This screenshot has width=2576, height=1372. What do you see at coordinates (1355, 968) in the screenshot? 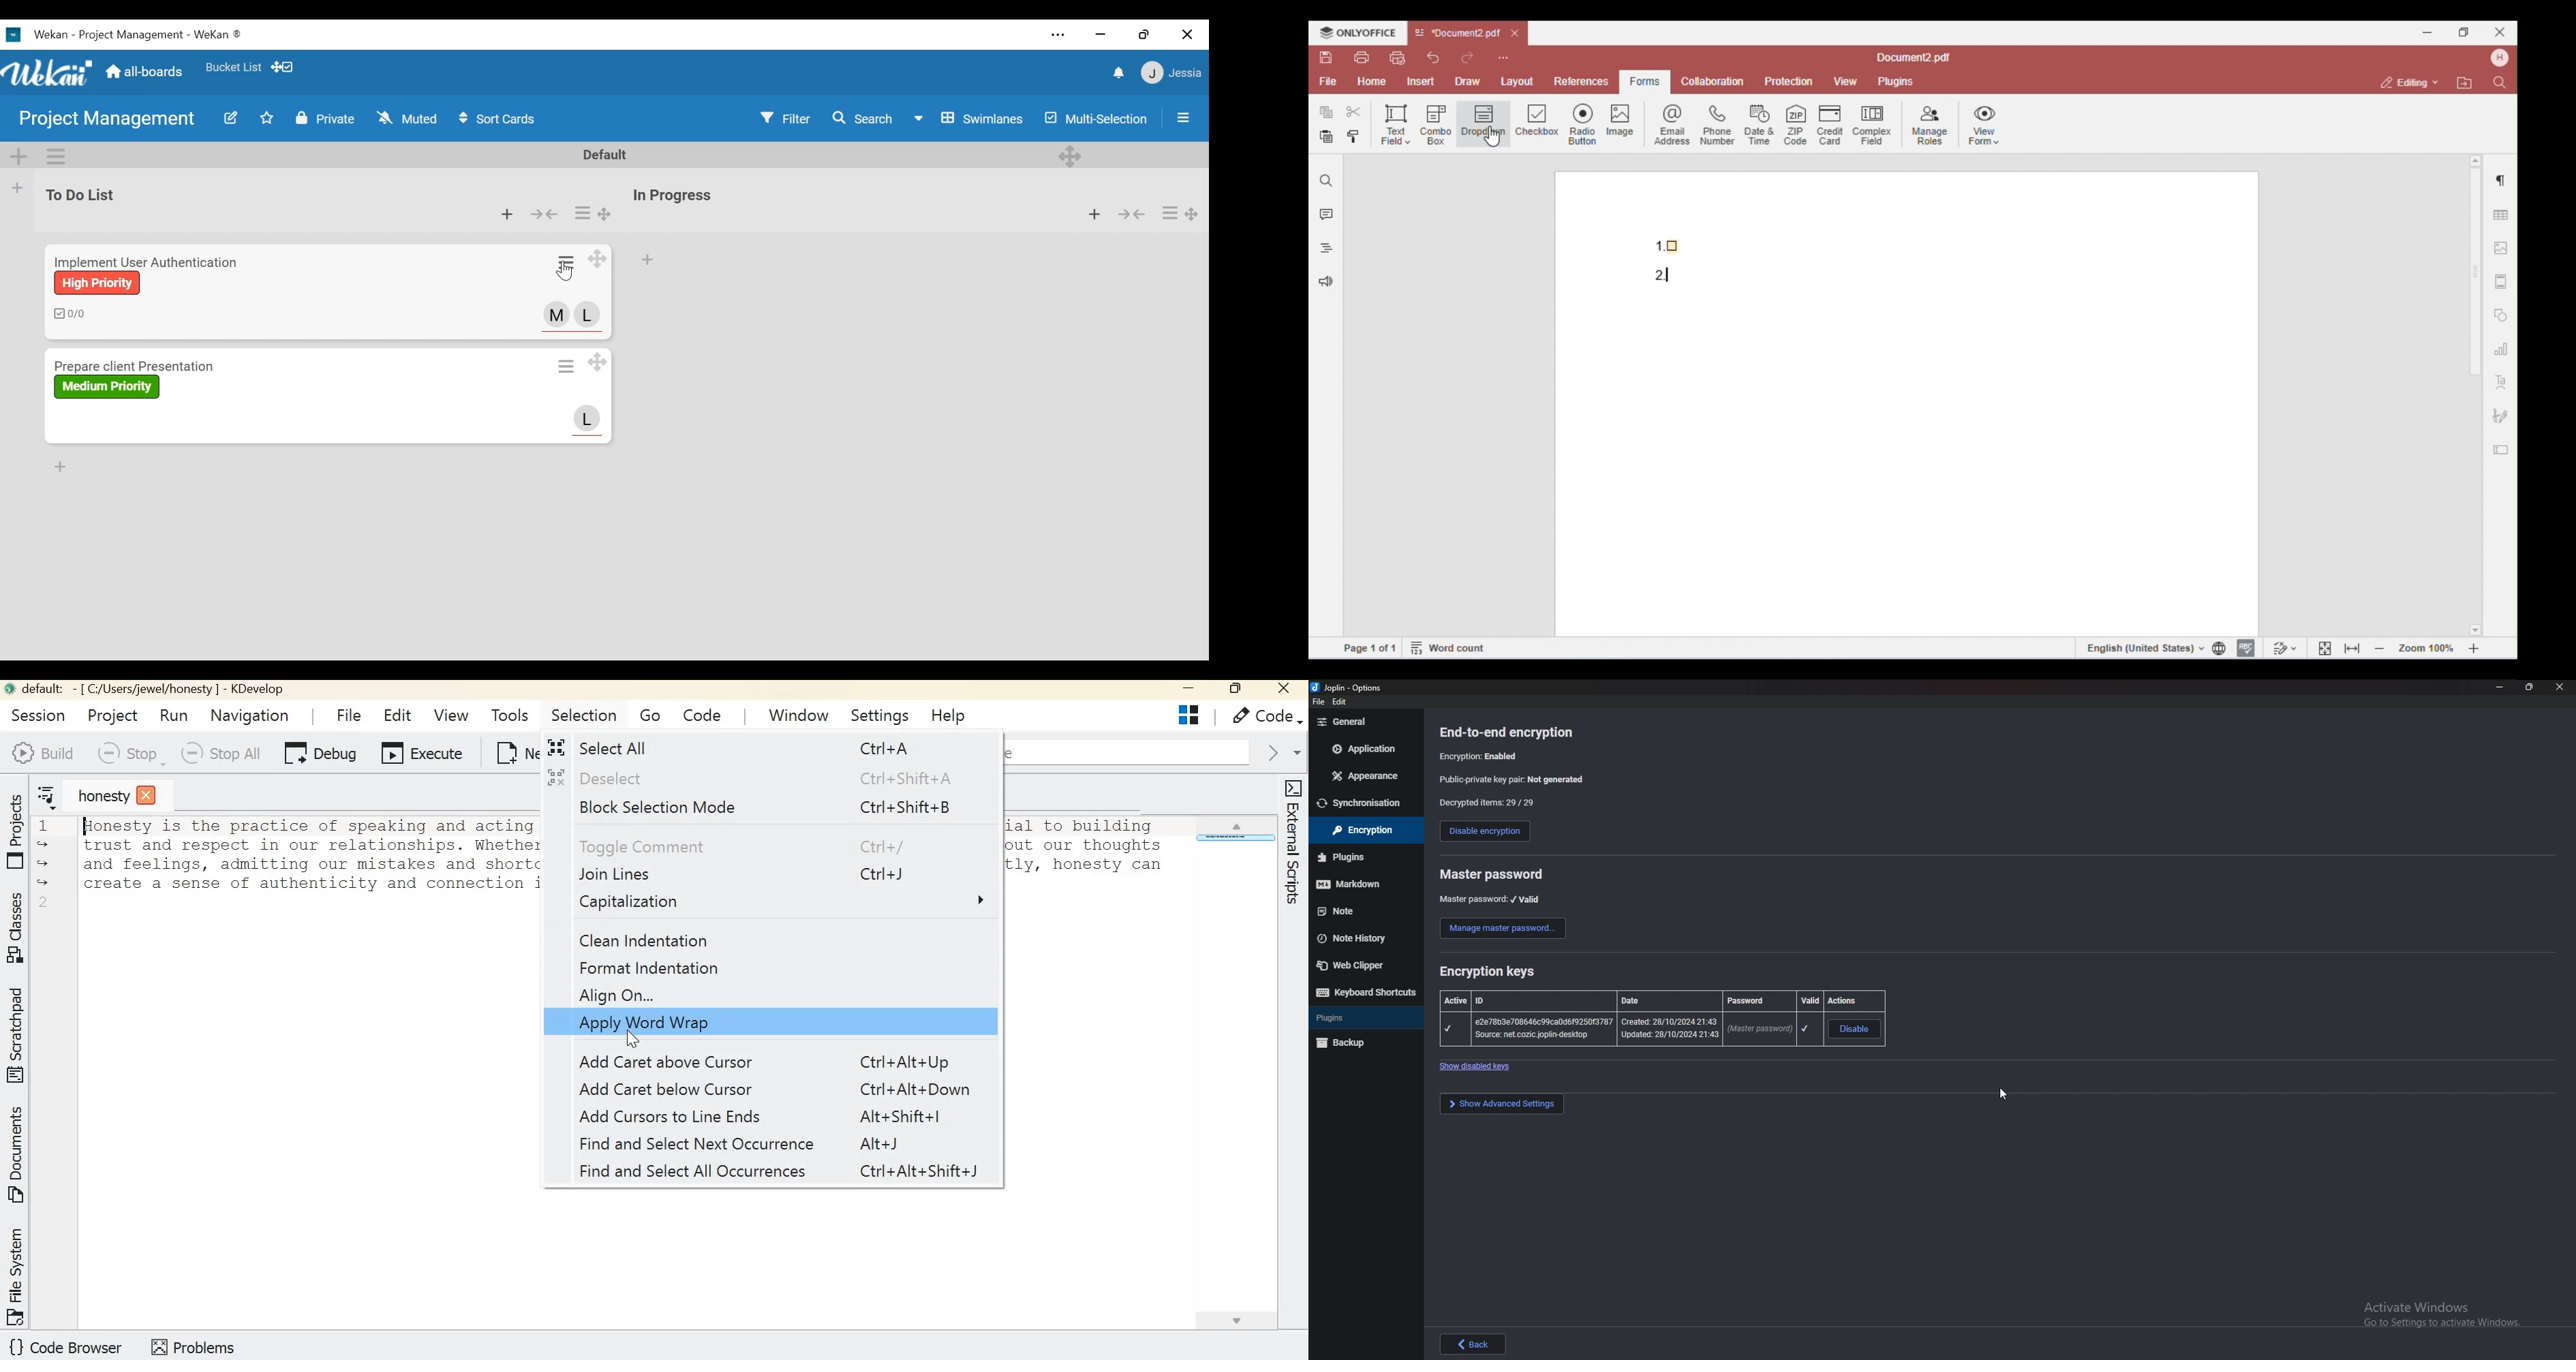
I see `` at bounding box center [1355, 968].